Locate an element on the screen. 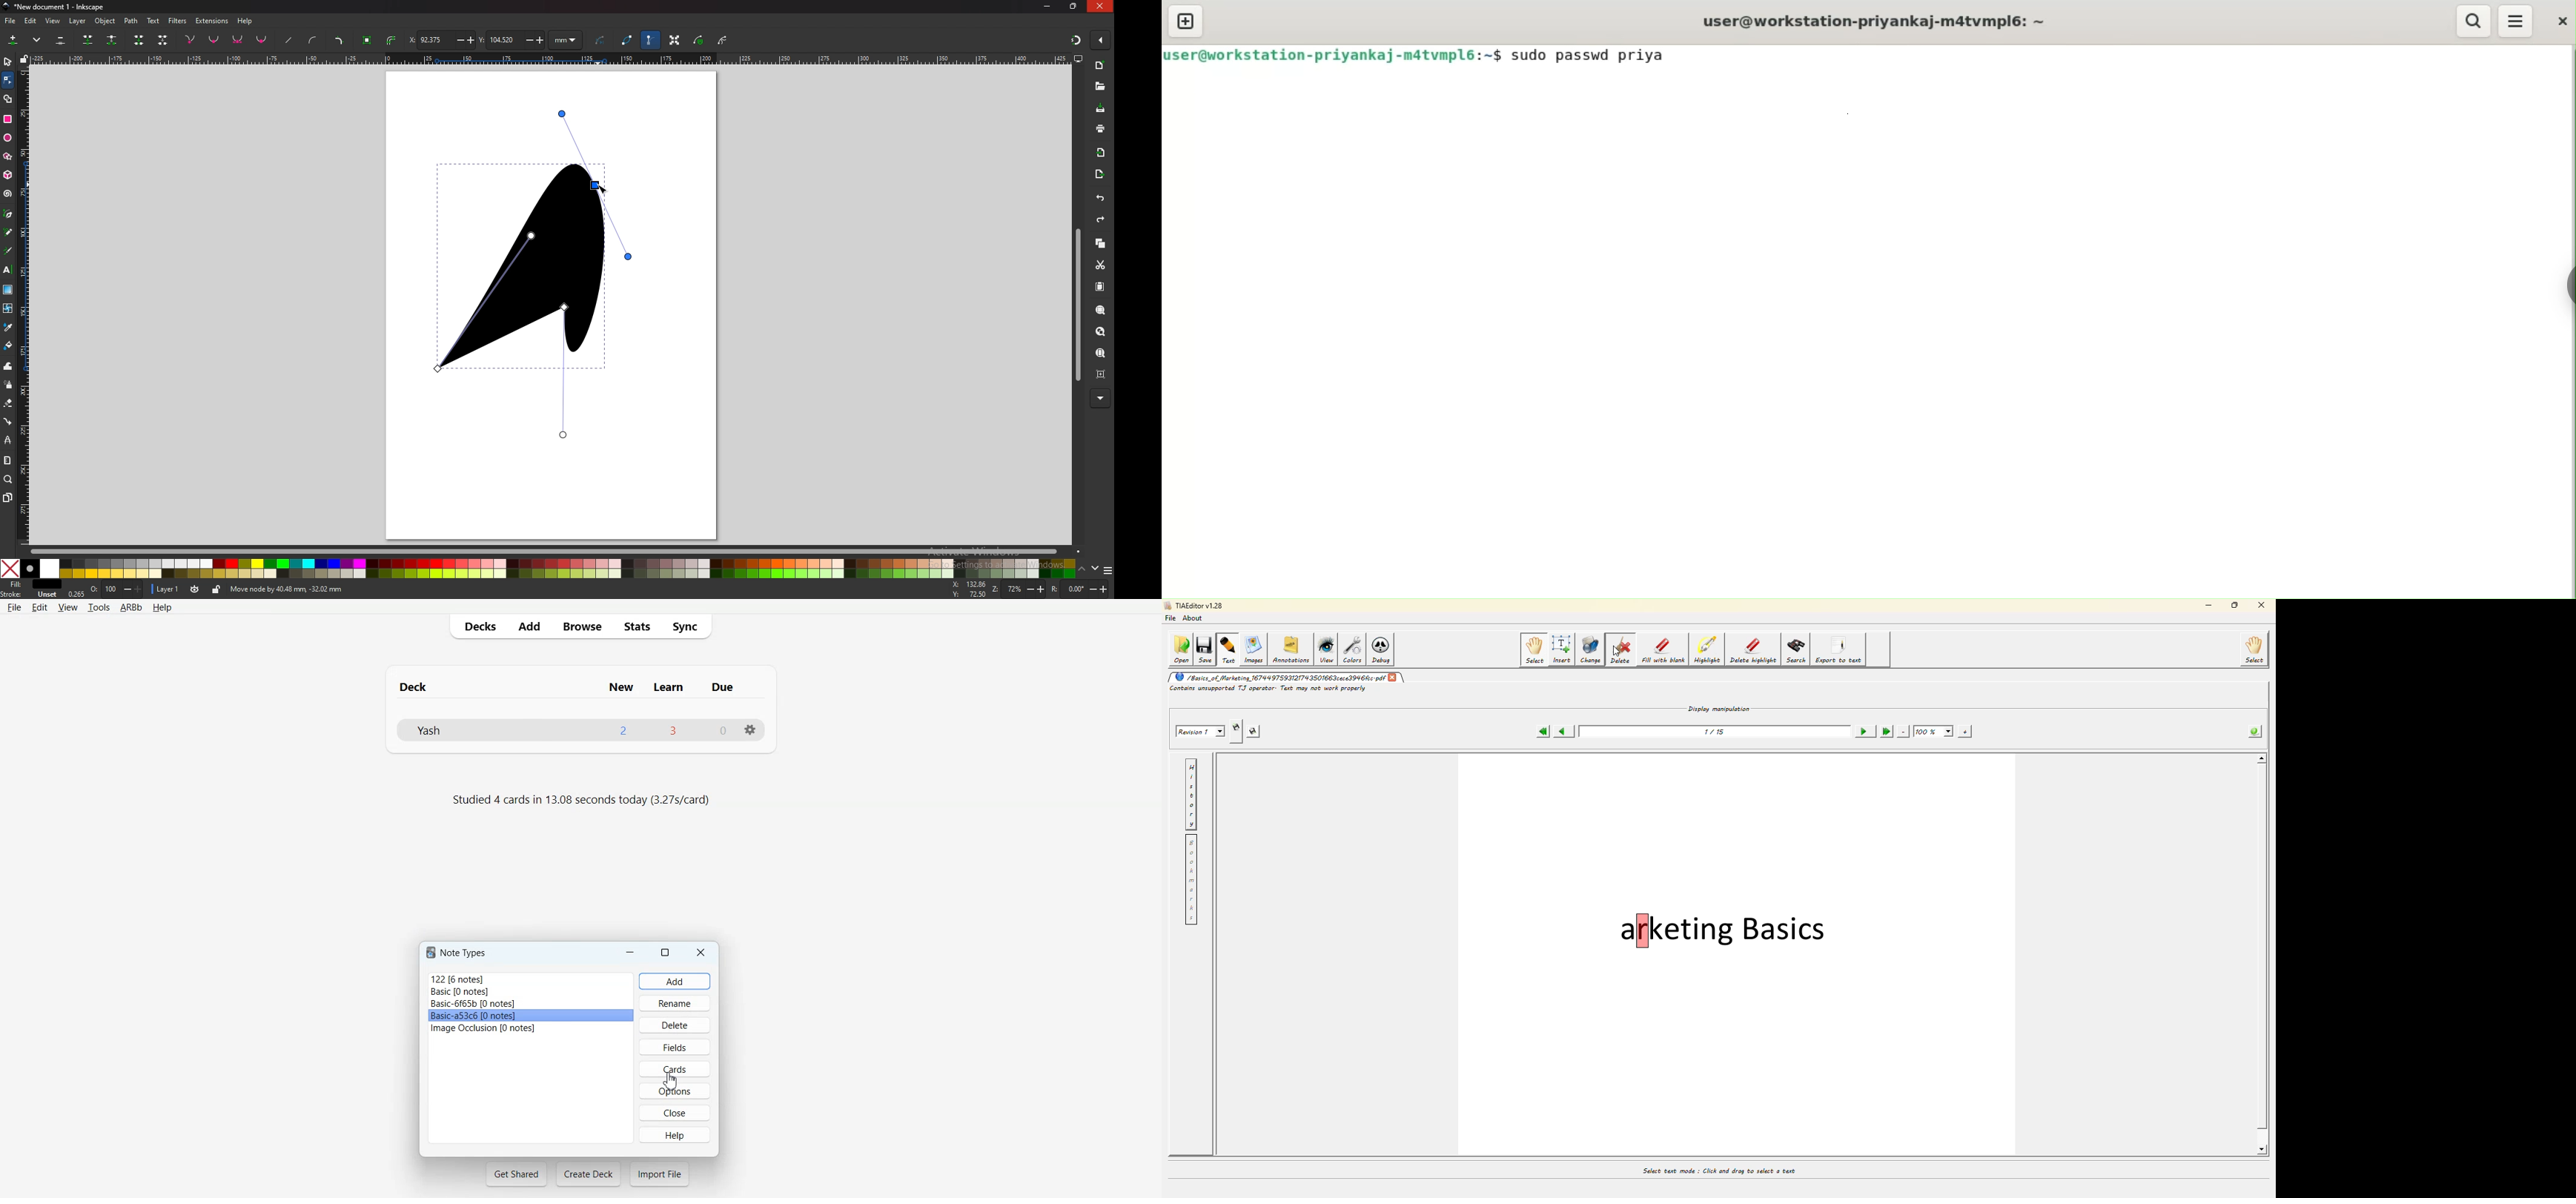 This screenshot has width=2576, height=1204. measure is located at coordinates (8, 460).